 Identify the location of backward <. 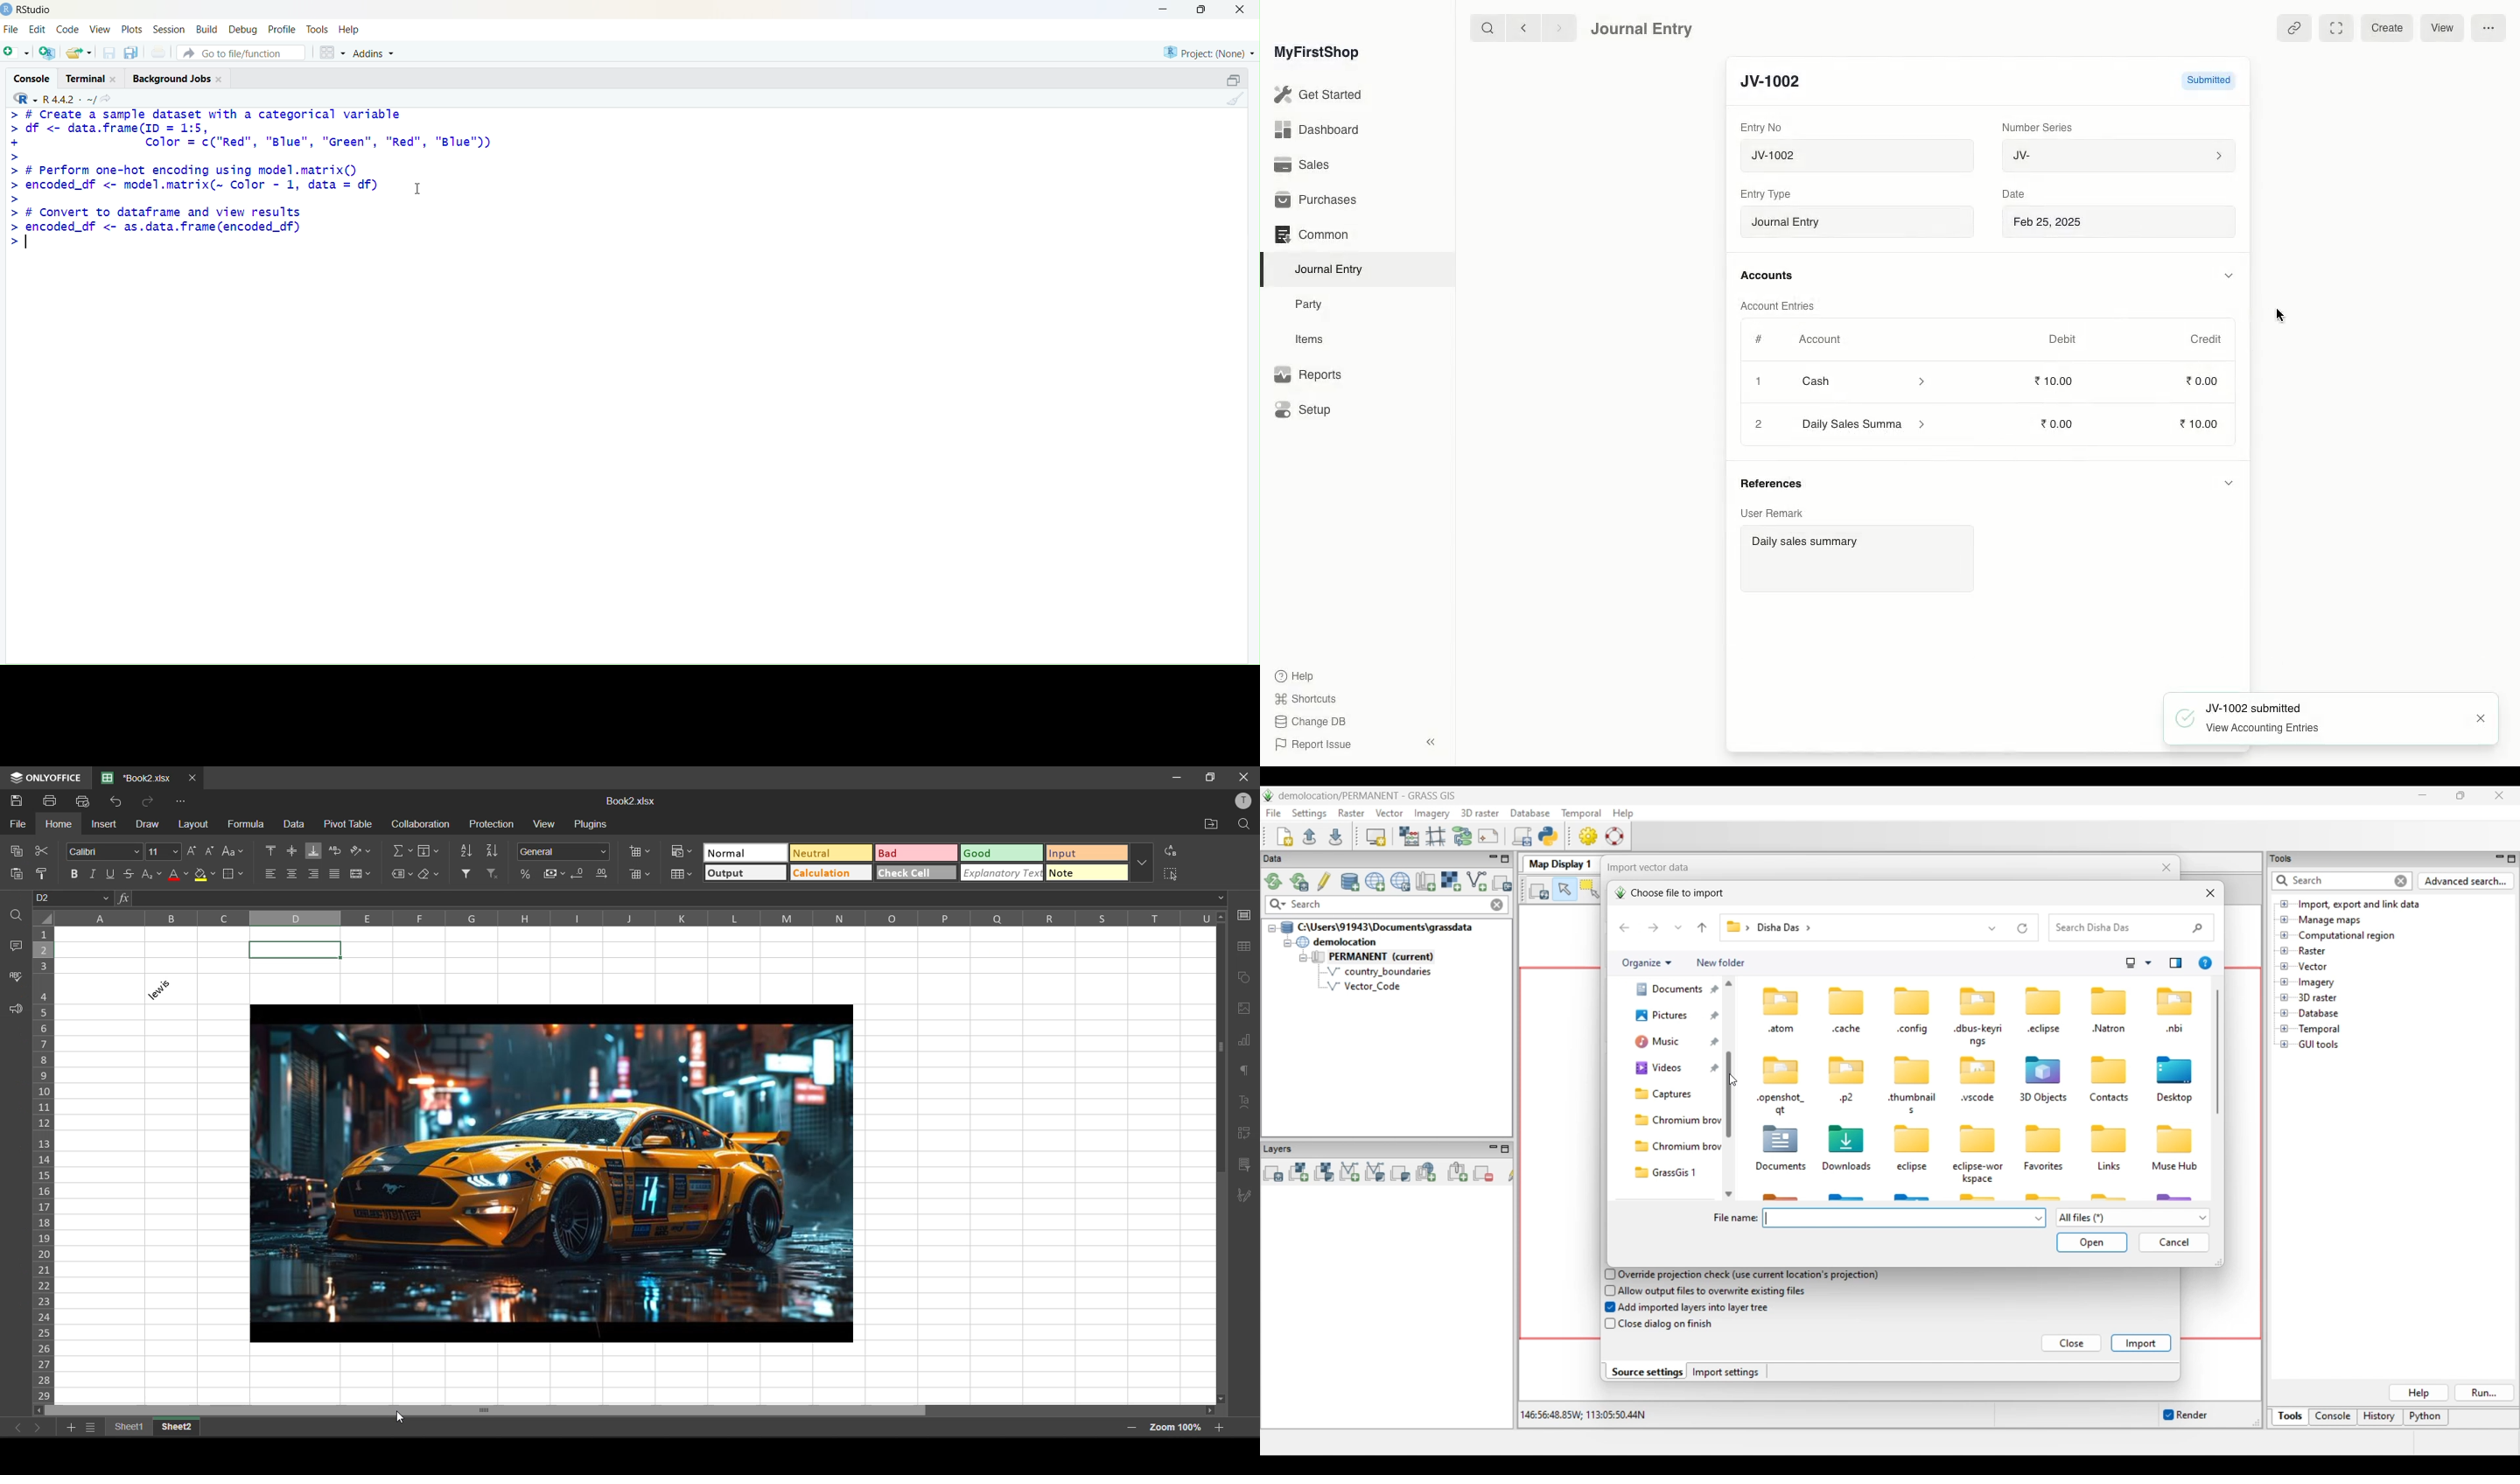
(1519, 28).